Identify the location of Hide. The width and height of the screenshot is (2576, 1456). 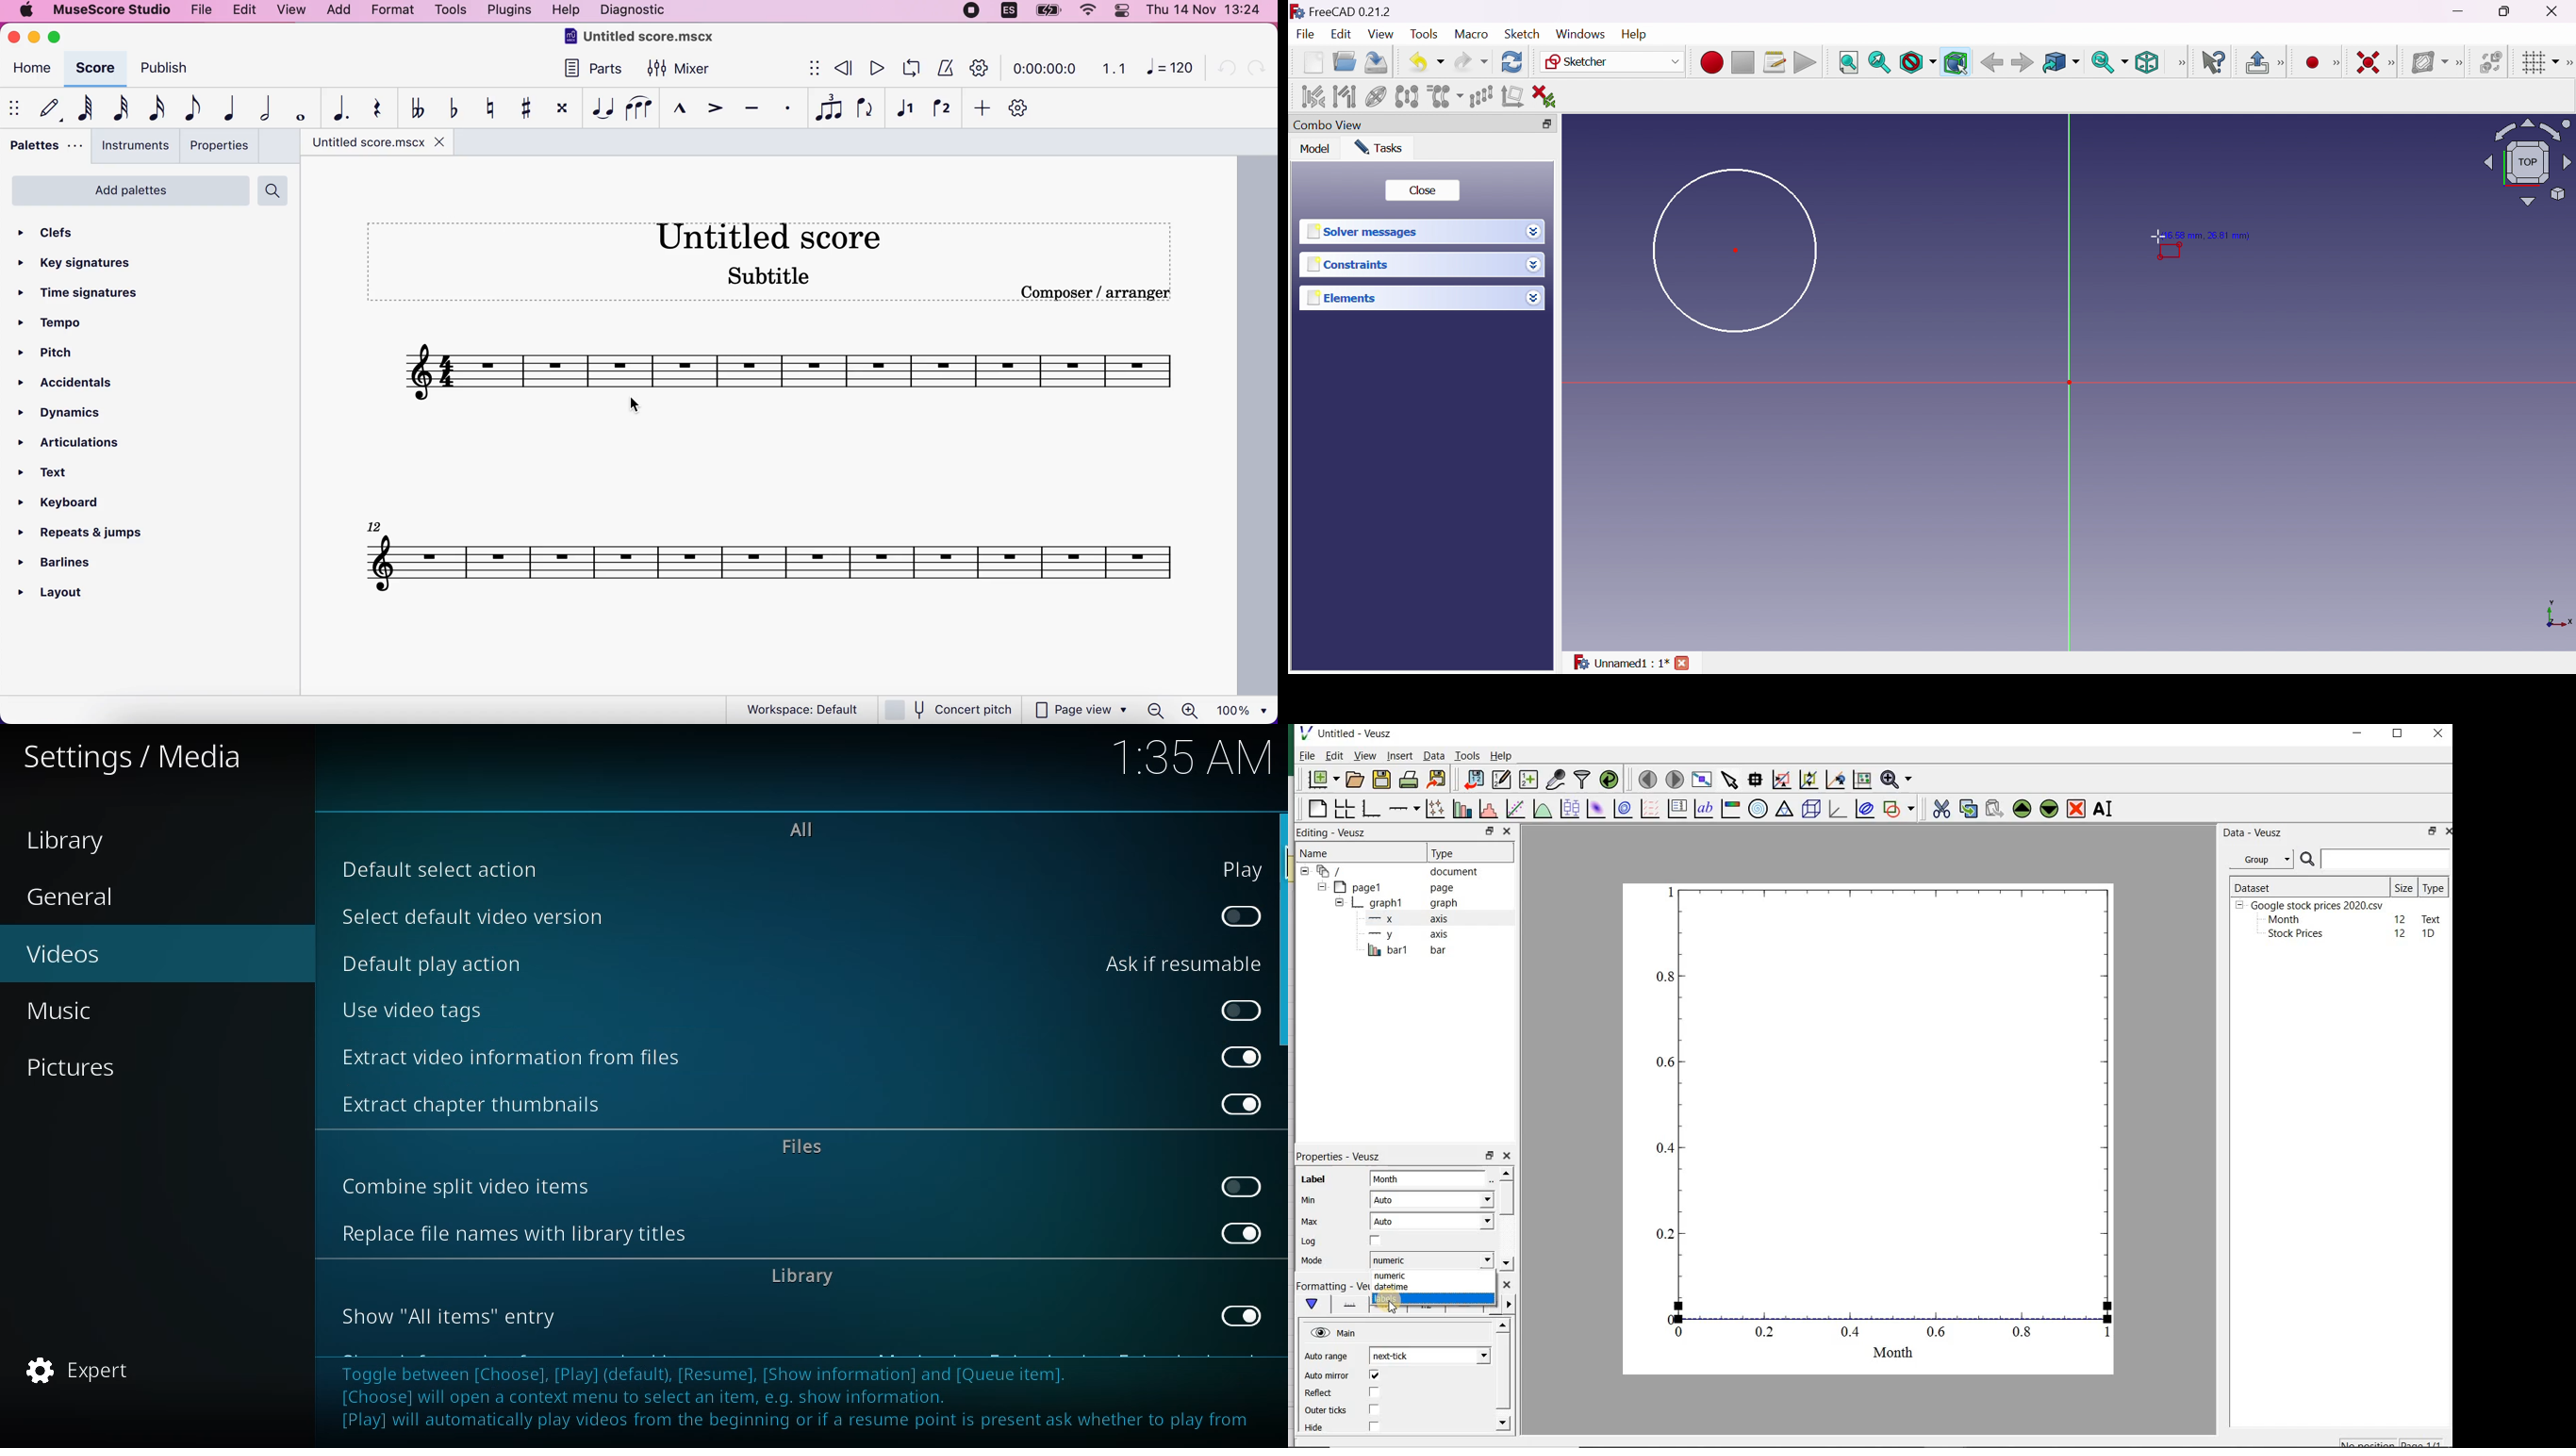
(1317, 1431).